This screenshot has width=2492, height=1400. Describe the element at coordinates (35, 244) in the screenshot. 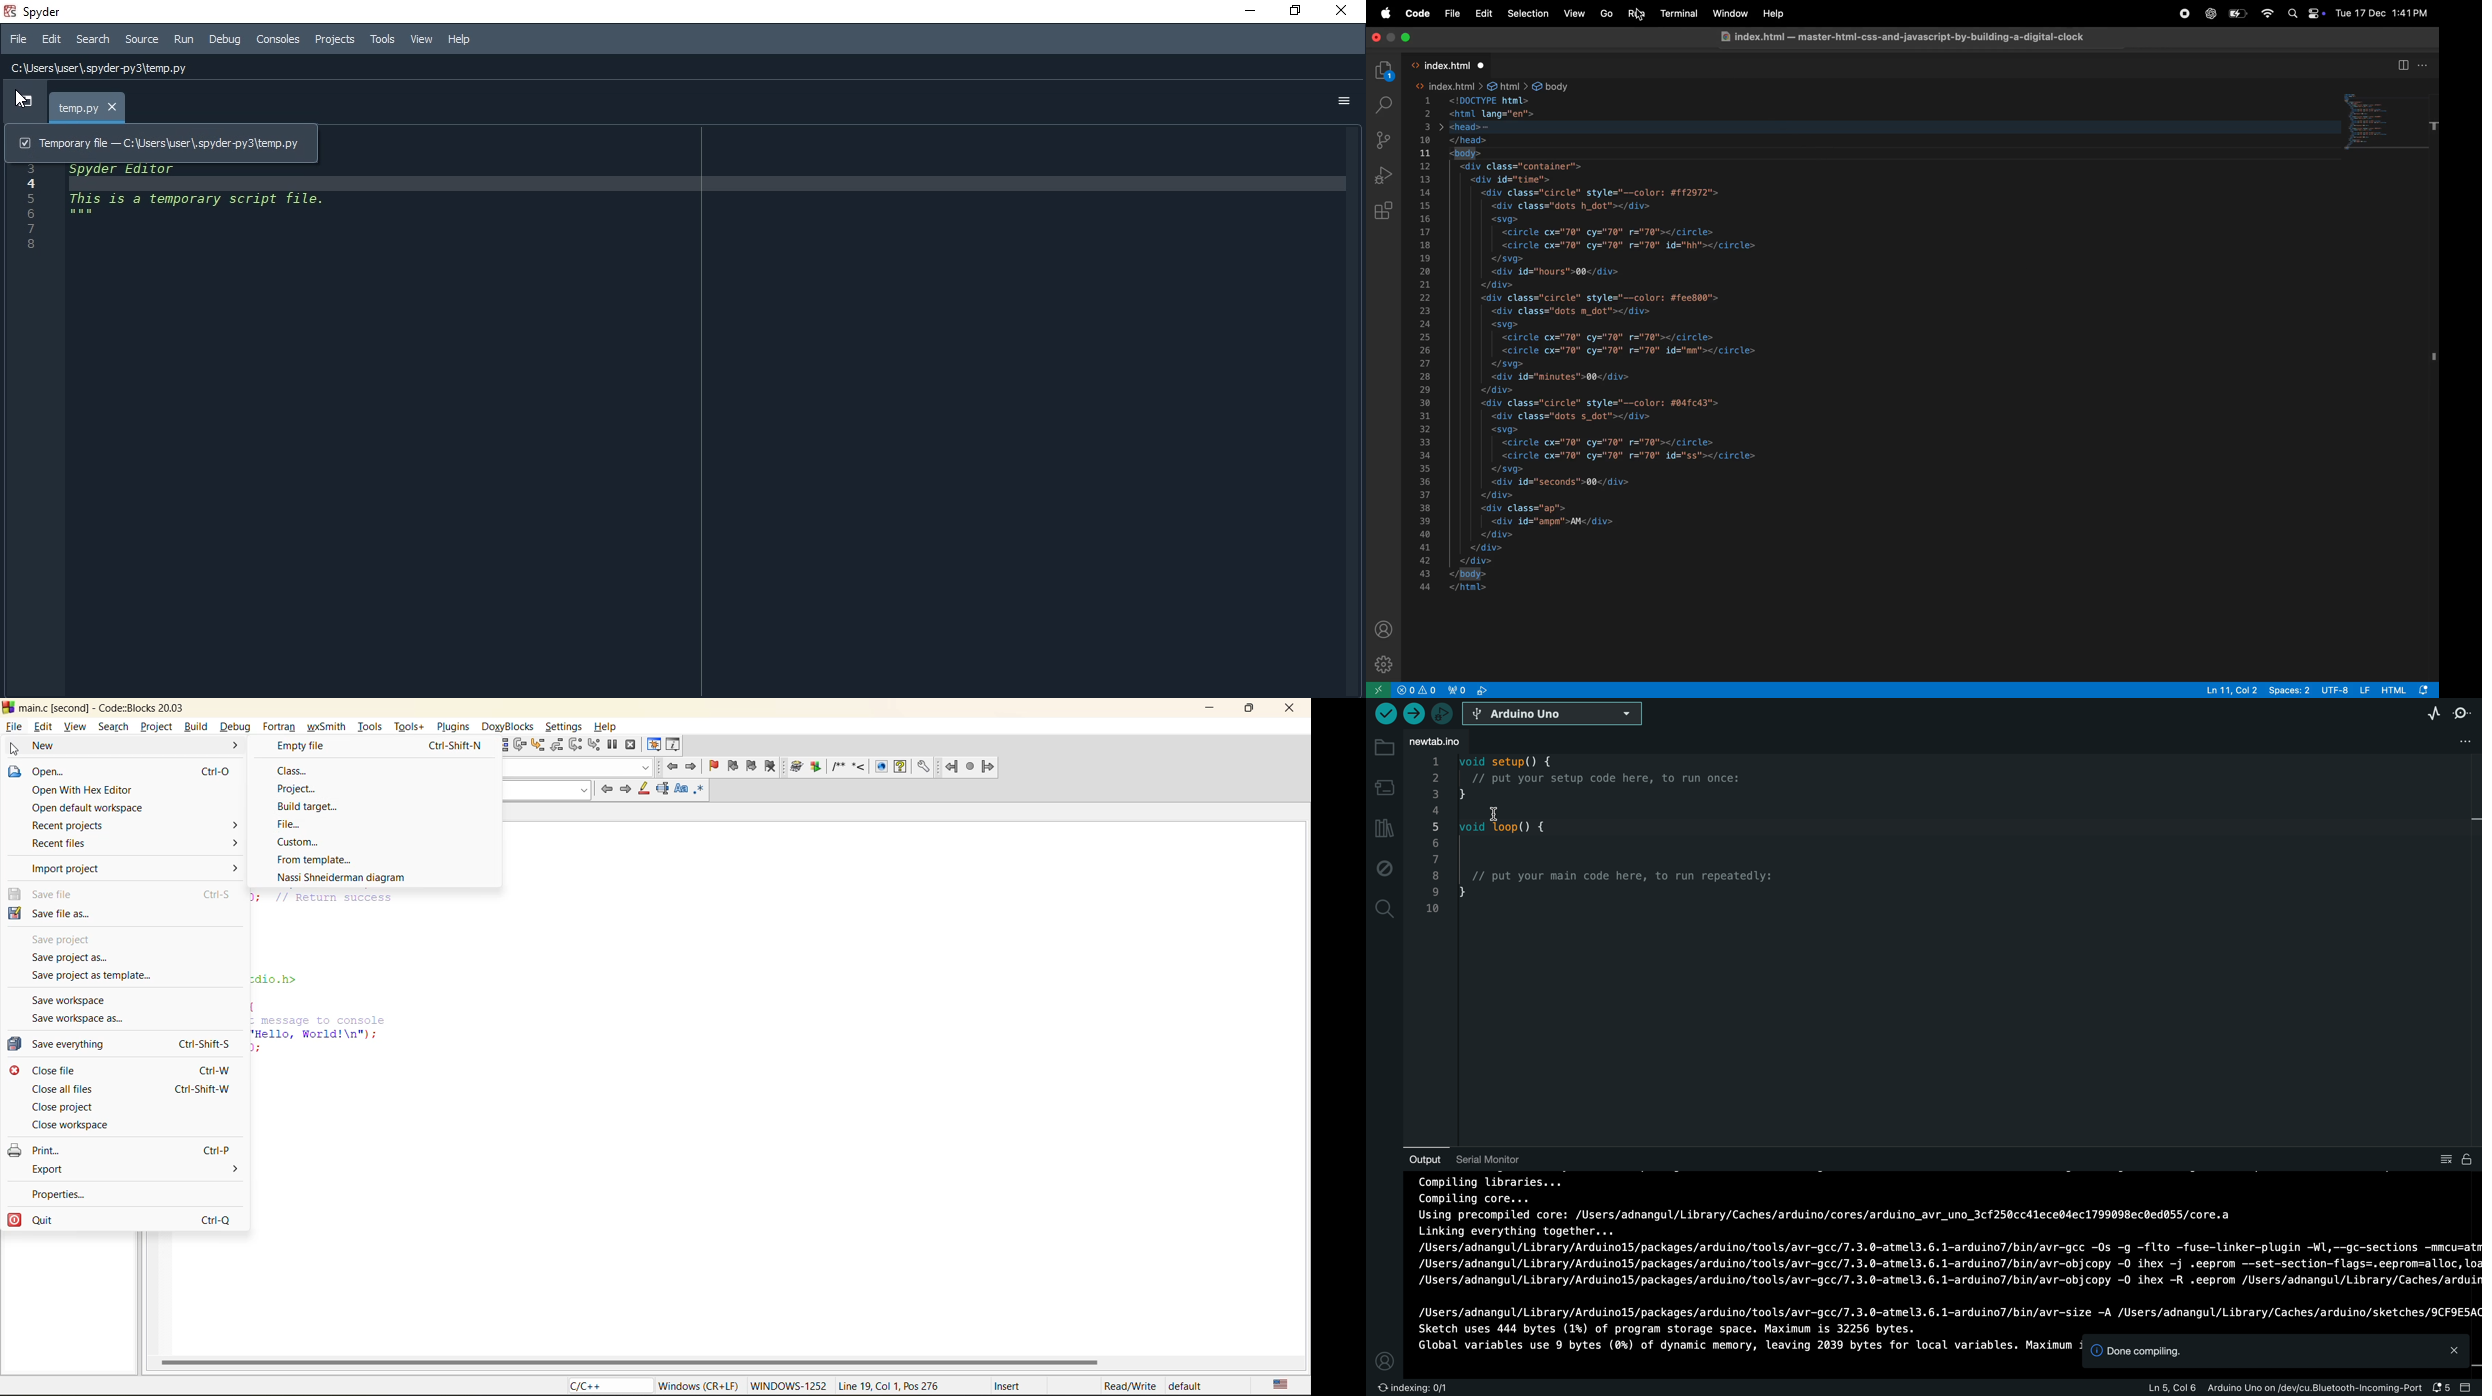

I see `8` at that location.